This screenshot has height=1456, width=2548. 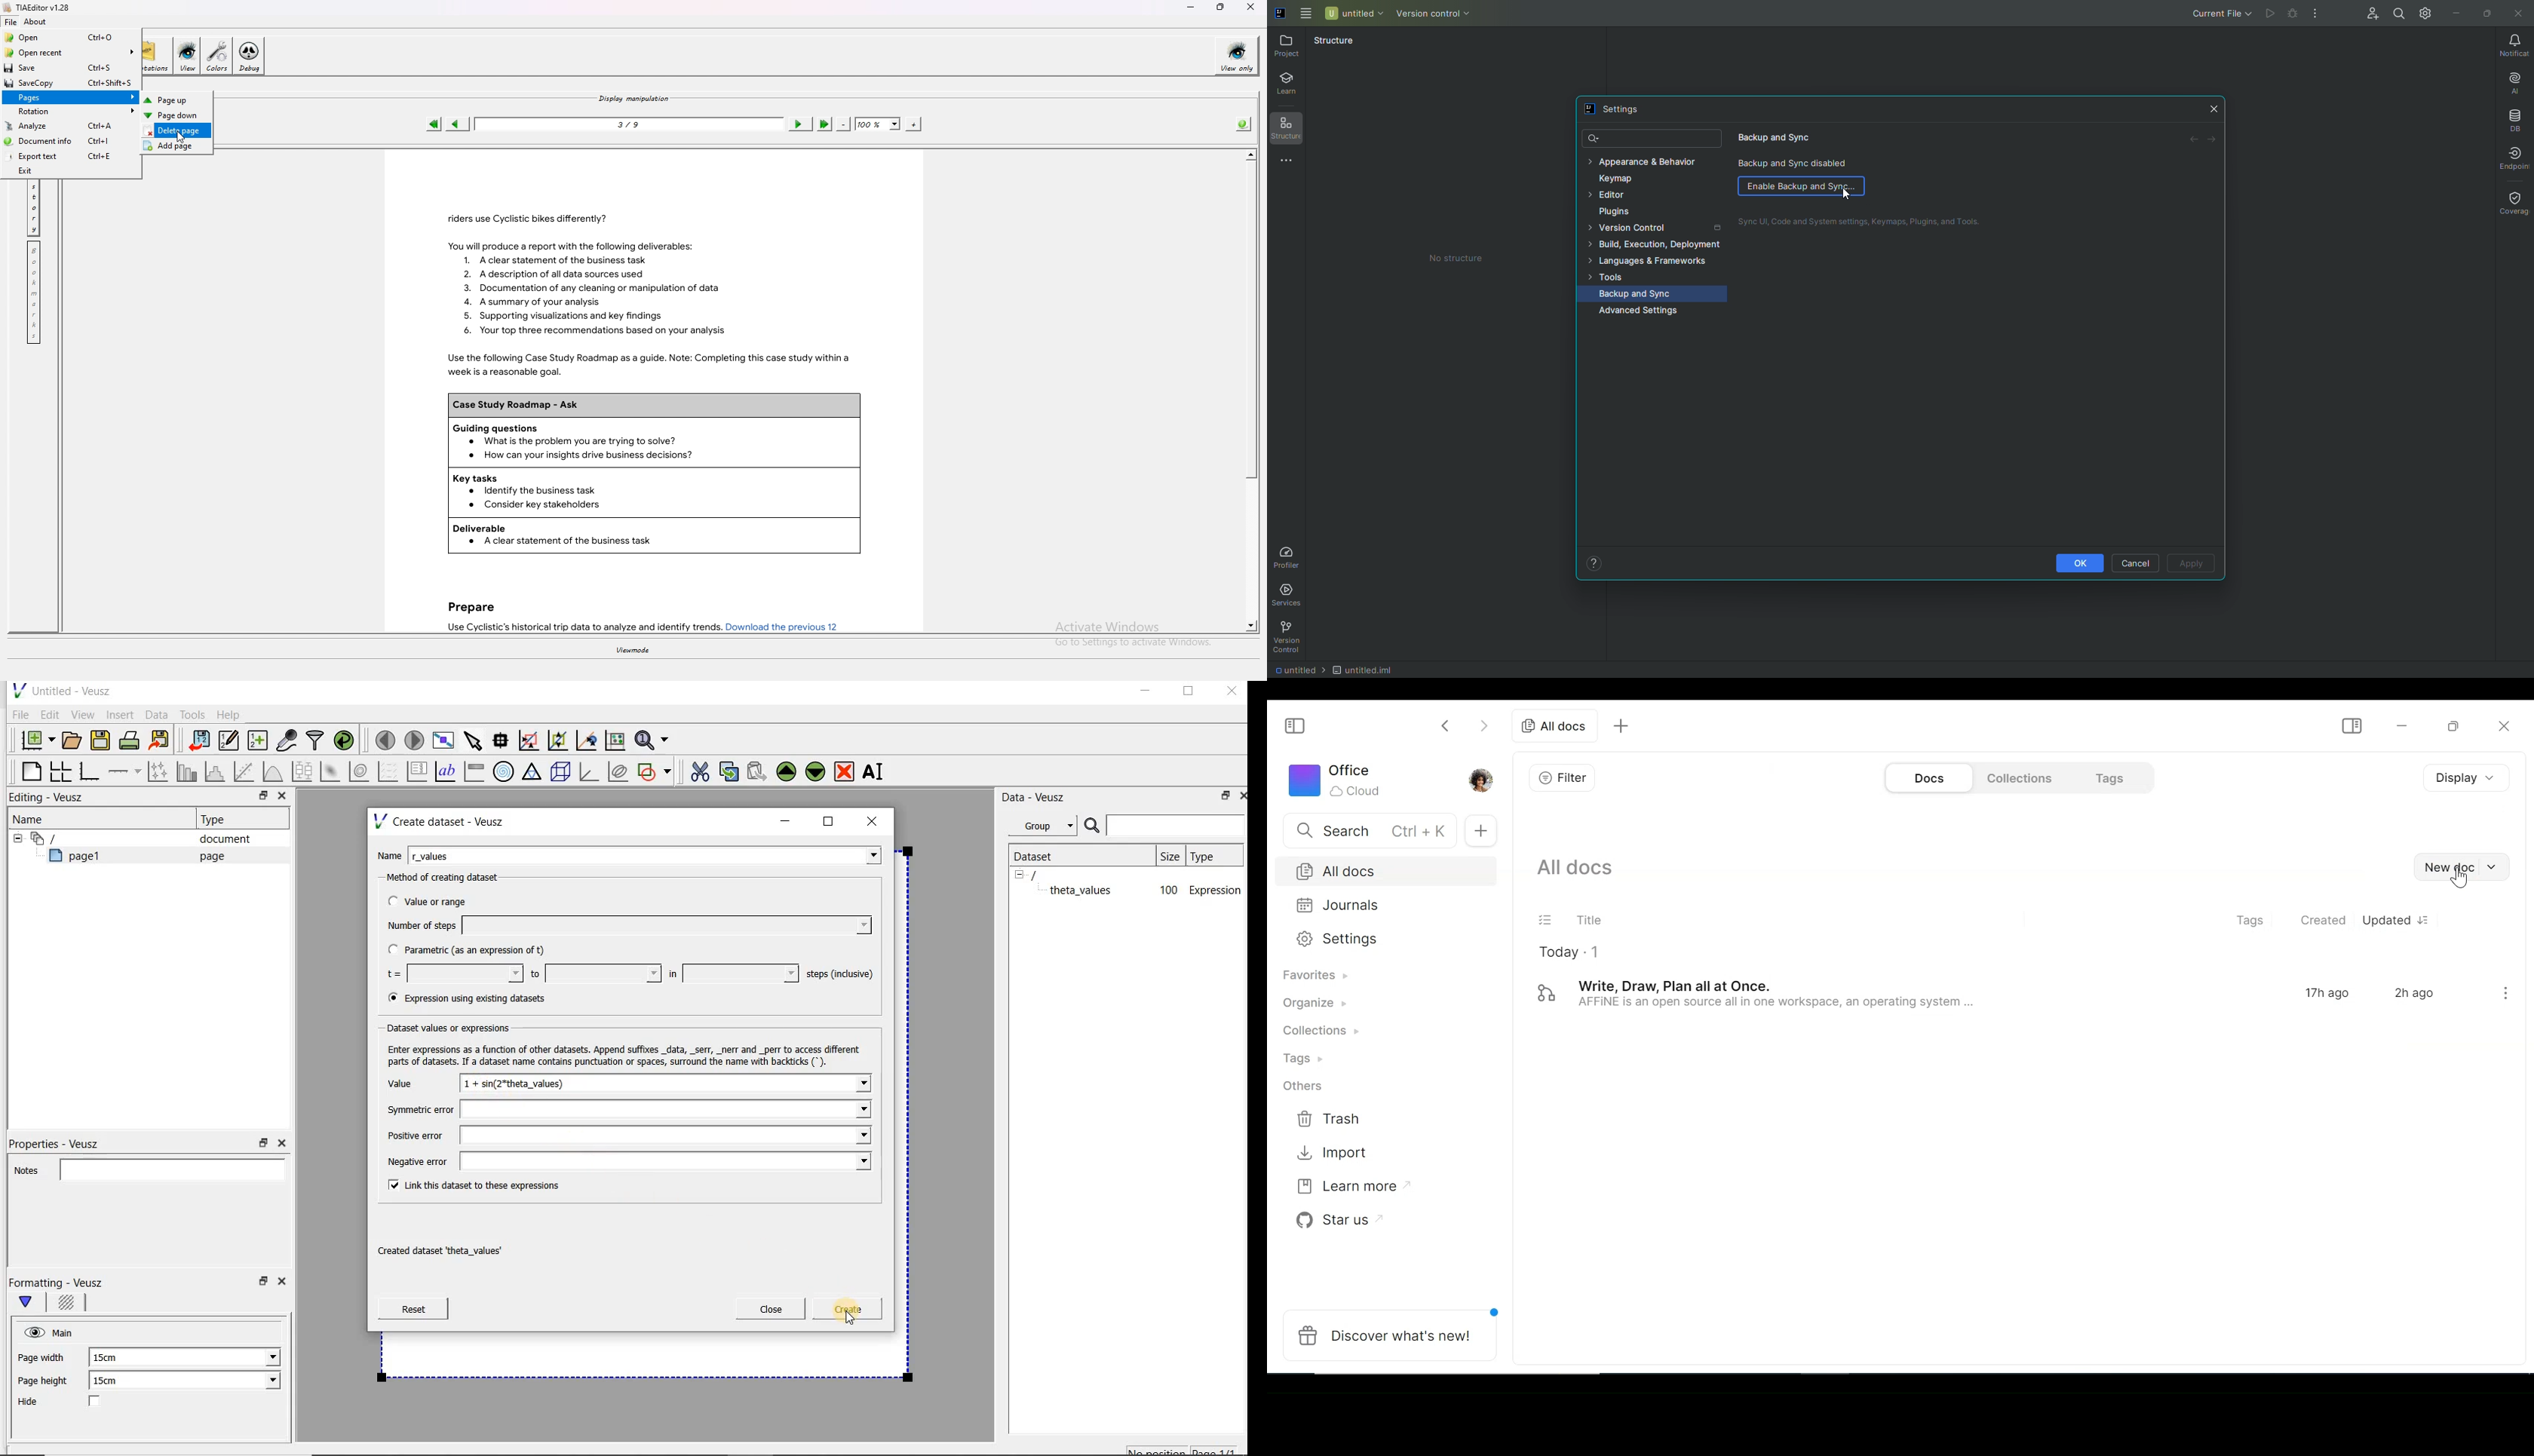 I want to click on Enter expressions as a function of other datasets. Append suffixes _data, _serr, _nerr and _perr to access different
parts of datasets. If a dataset name contains punctuation or spaces, surround the name with backticks (*)., so click(x=621, y=1054).